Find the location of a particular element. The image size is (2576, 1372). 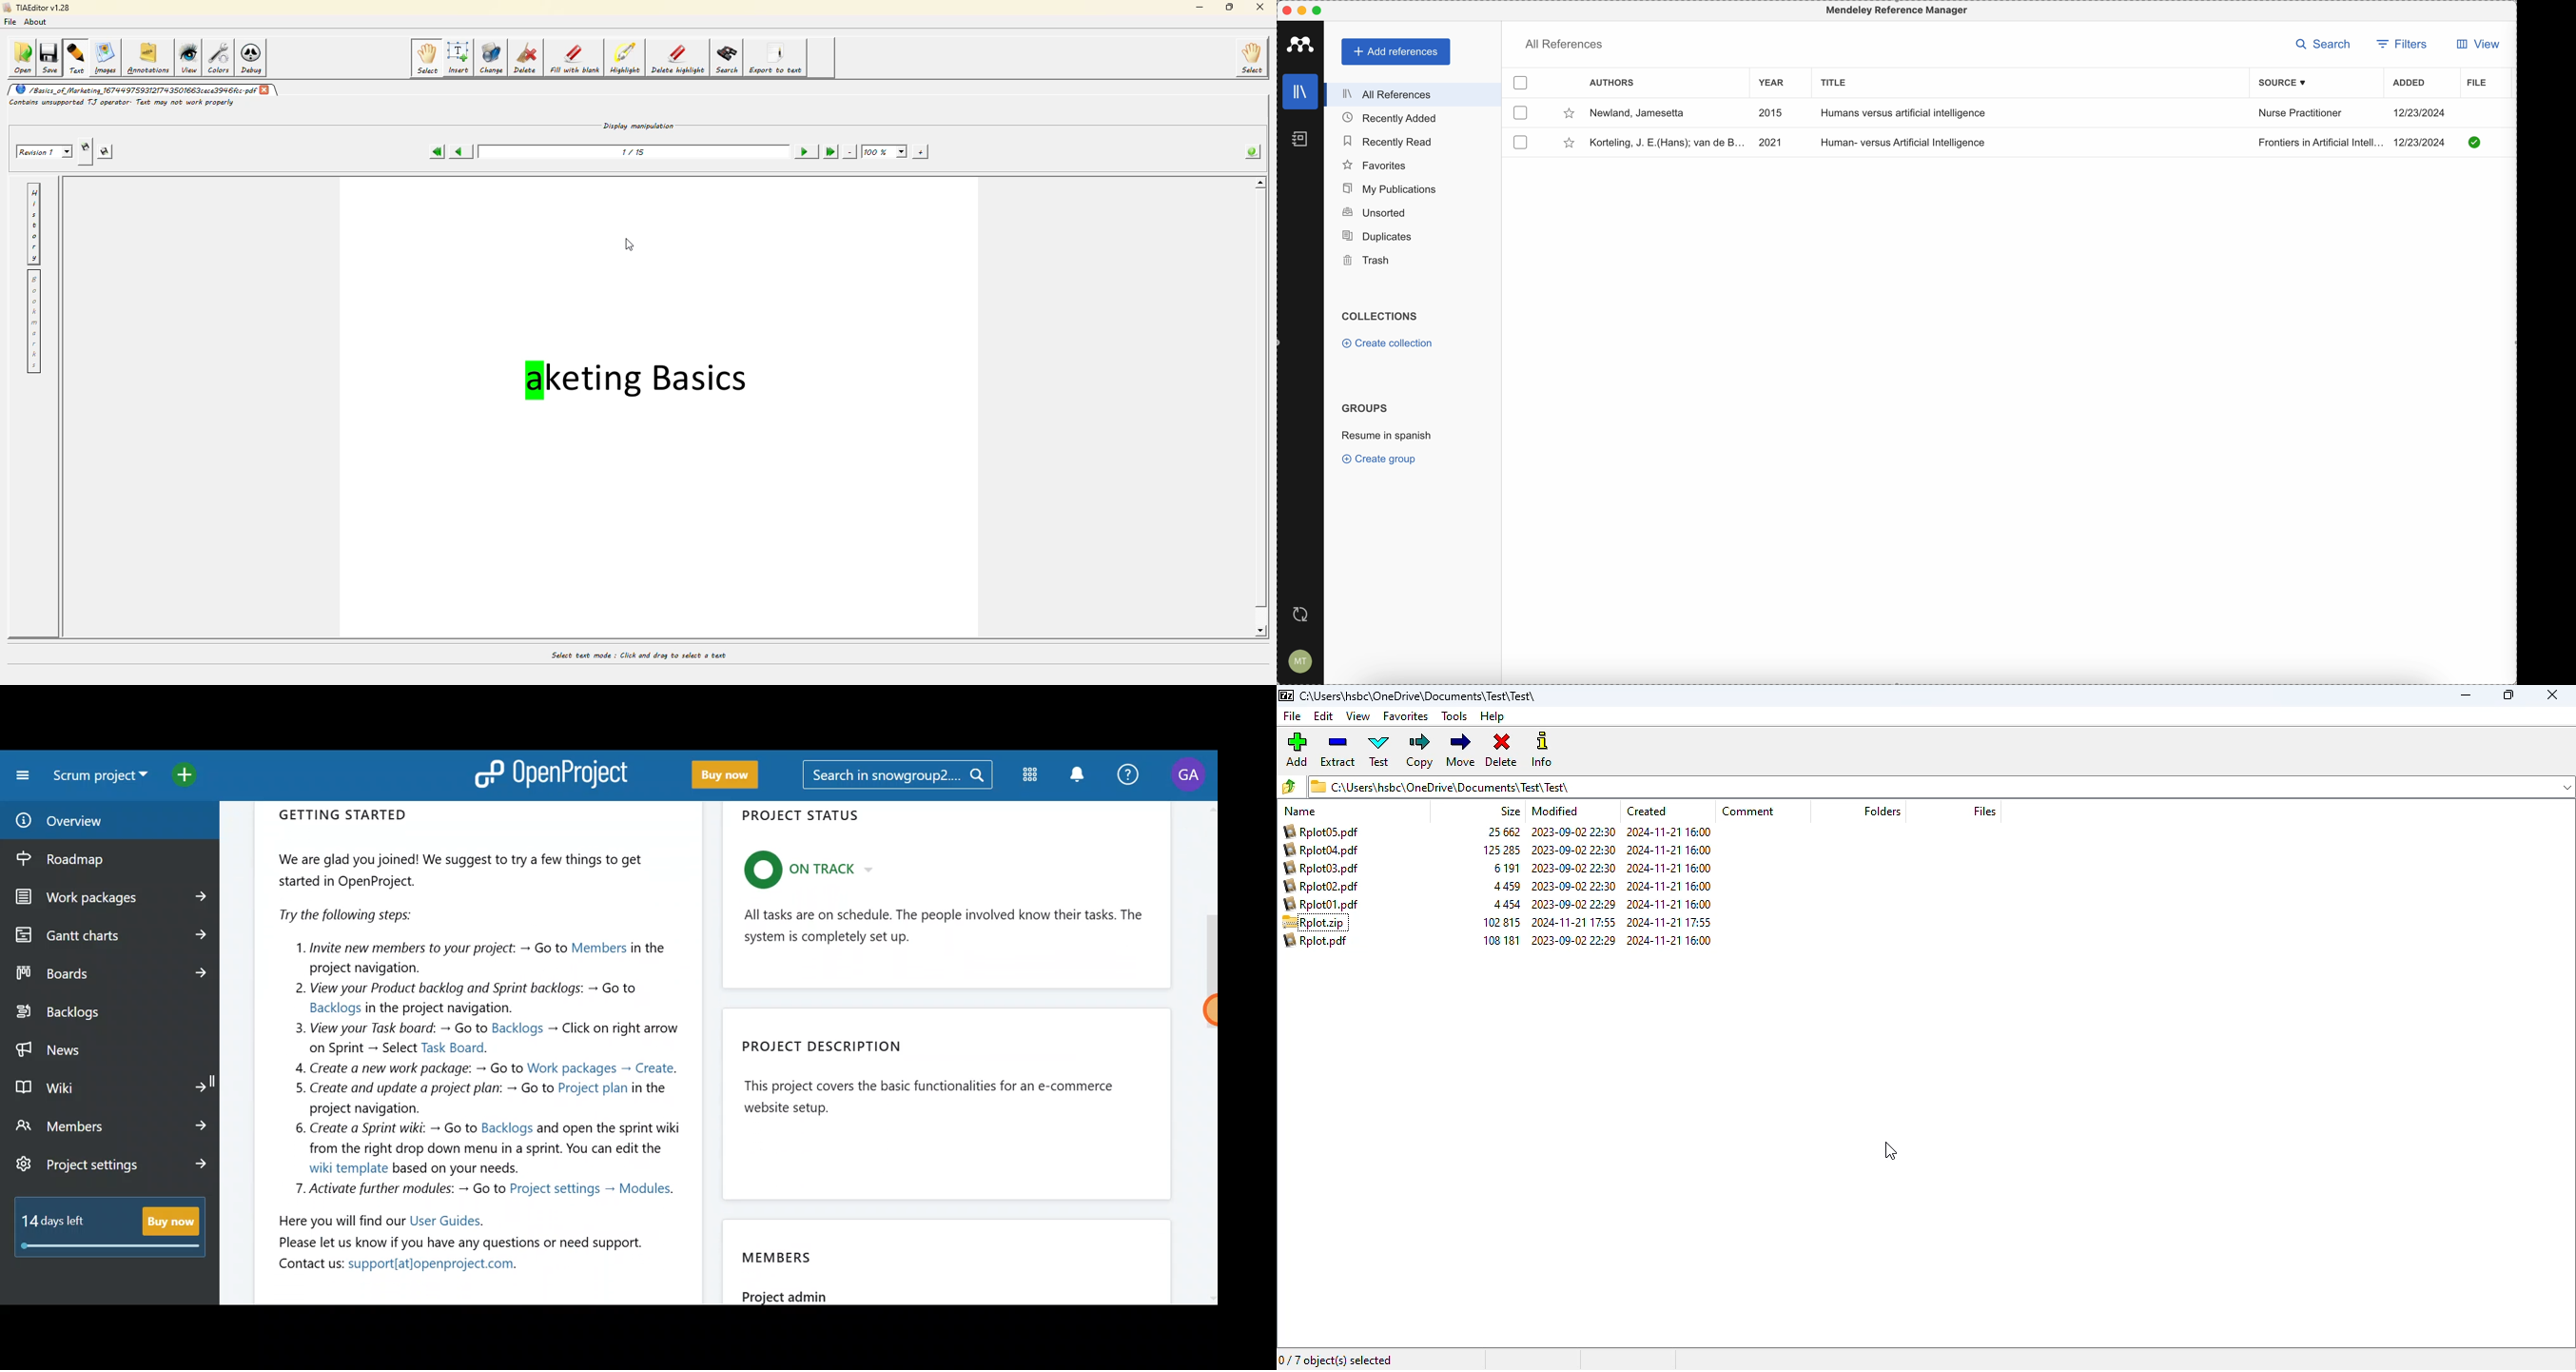

Rplot.pdf is located at coordinates (1317, 940).